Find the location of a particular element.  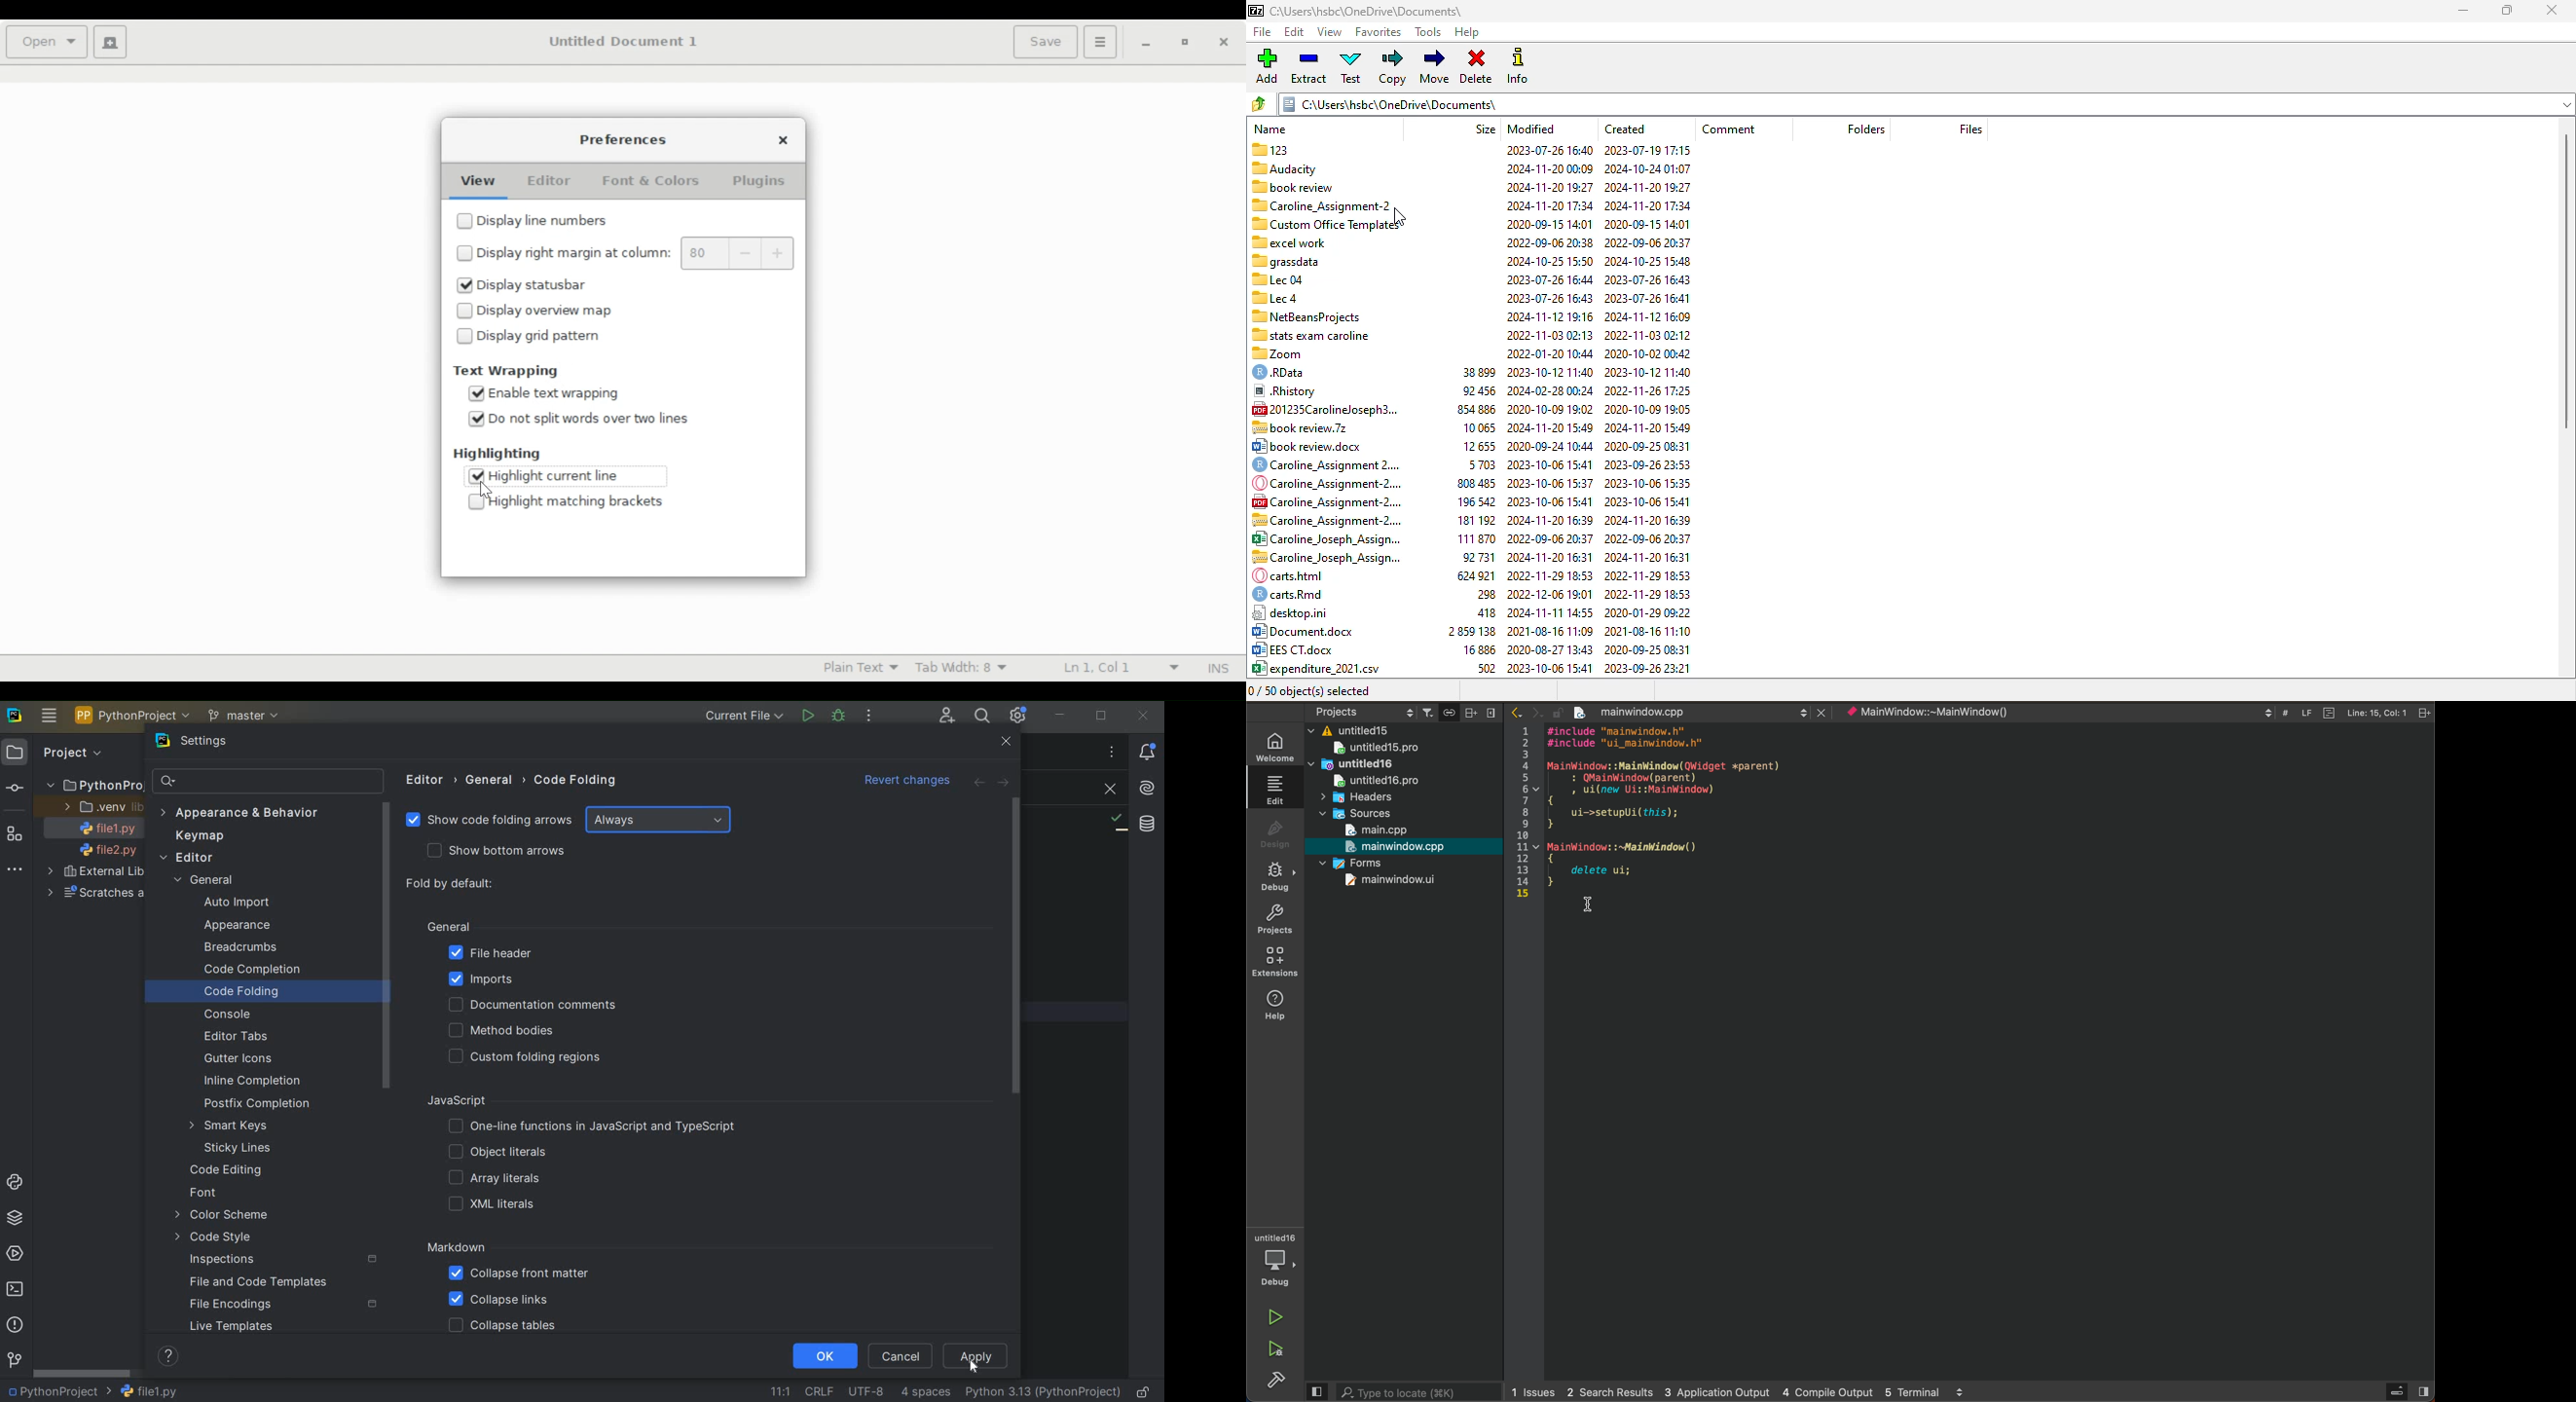

 book review.docx is located at coordinates (1307, 446).